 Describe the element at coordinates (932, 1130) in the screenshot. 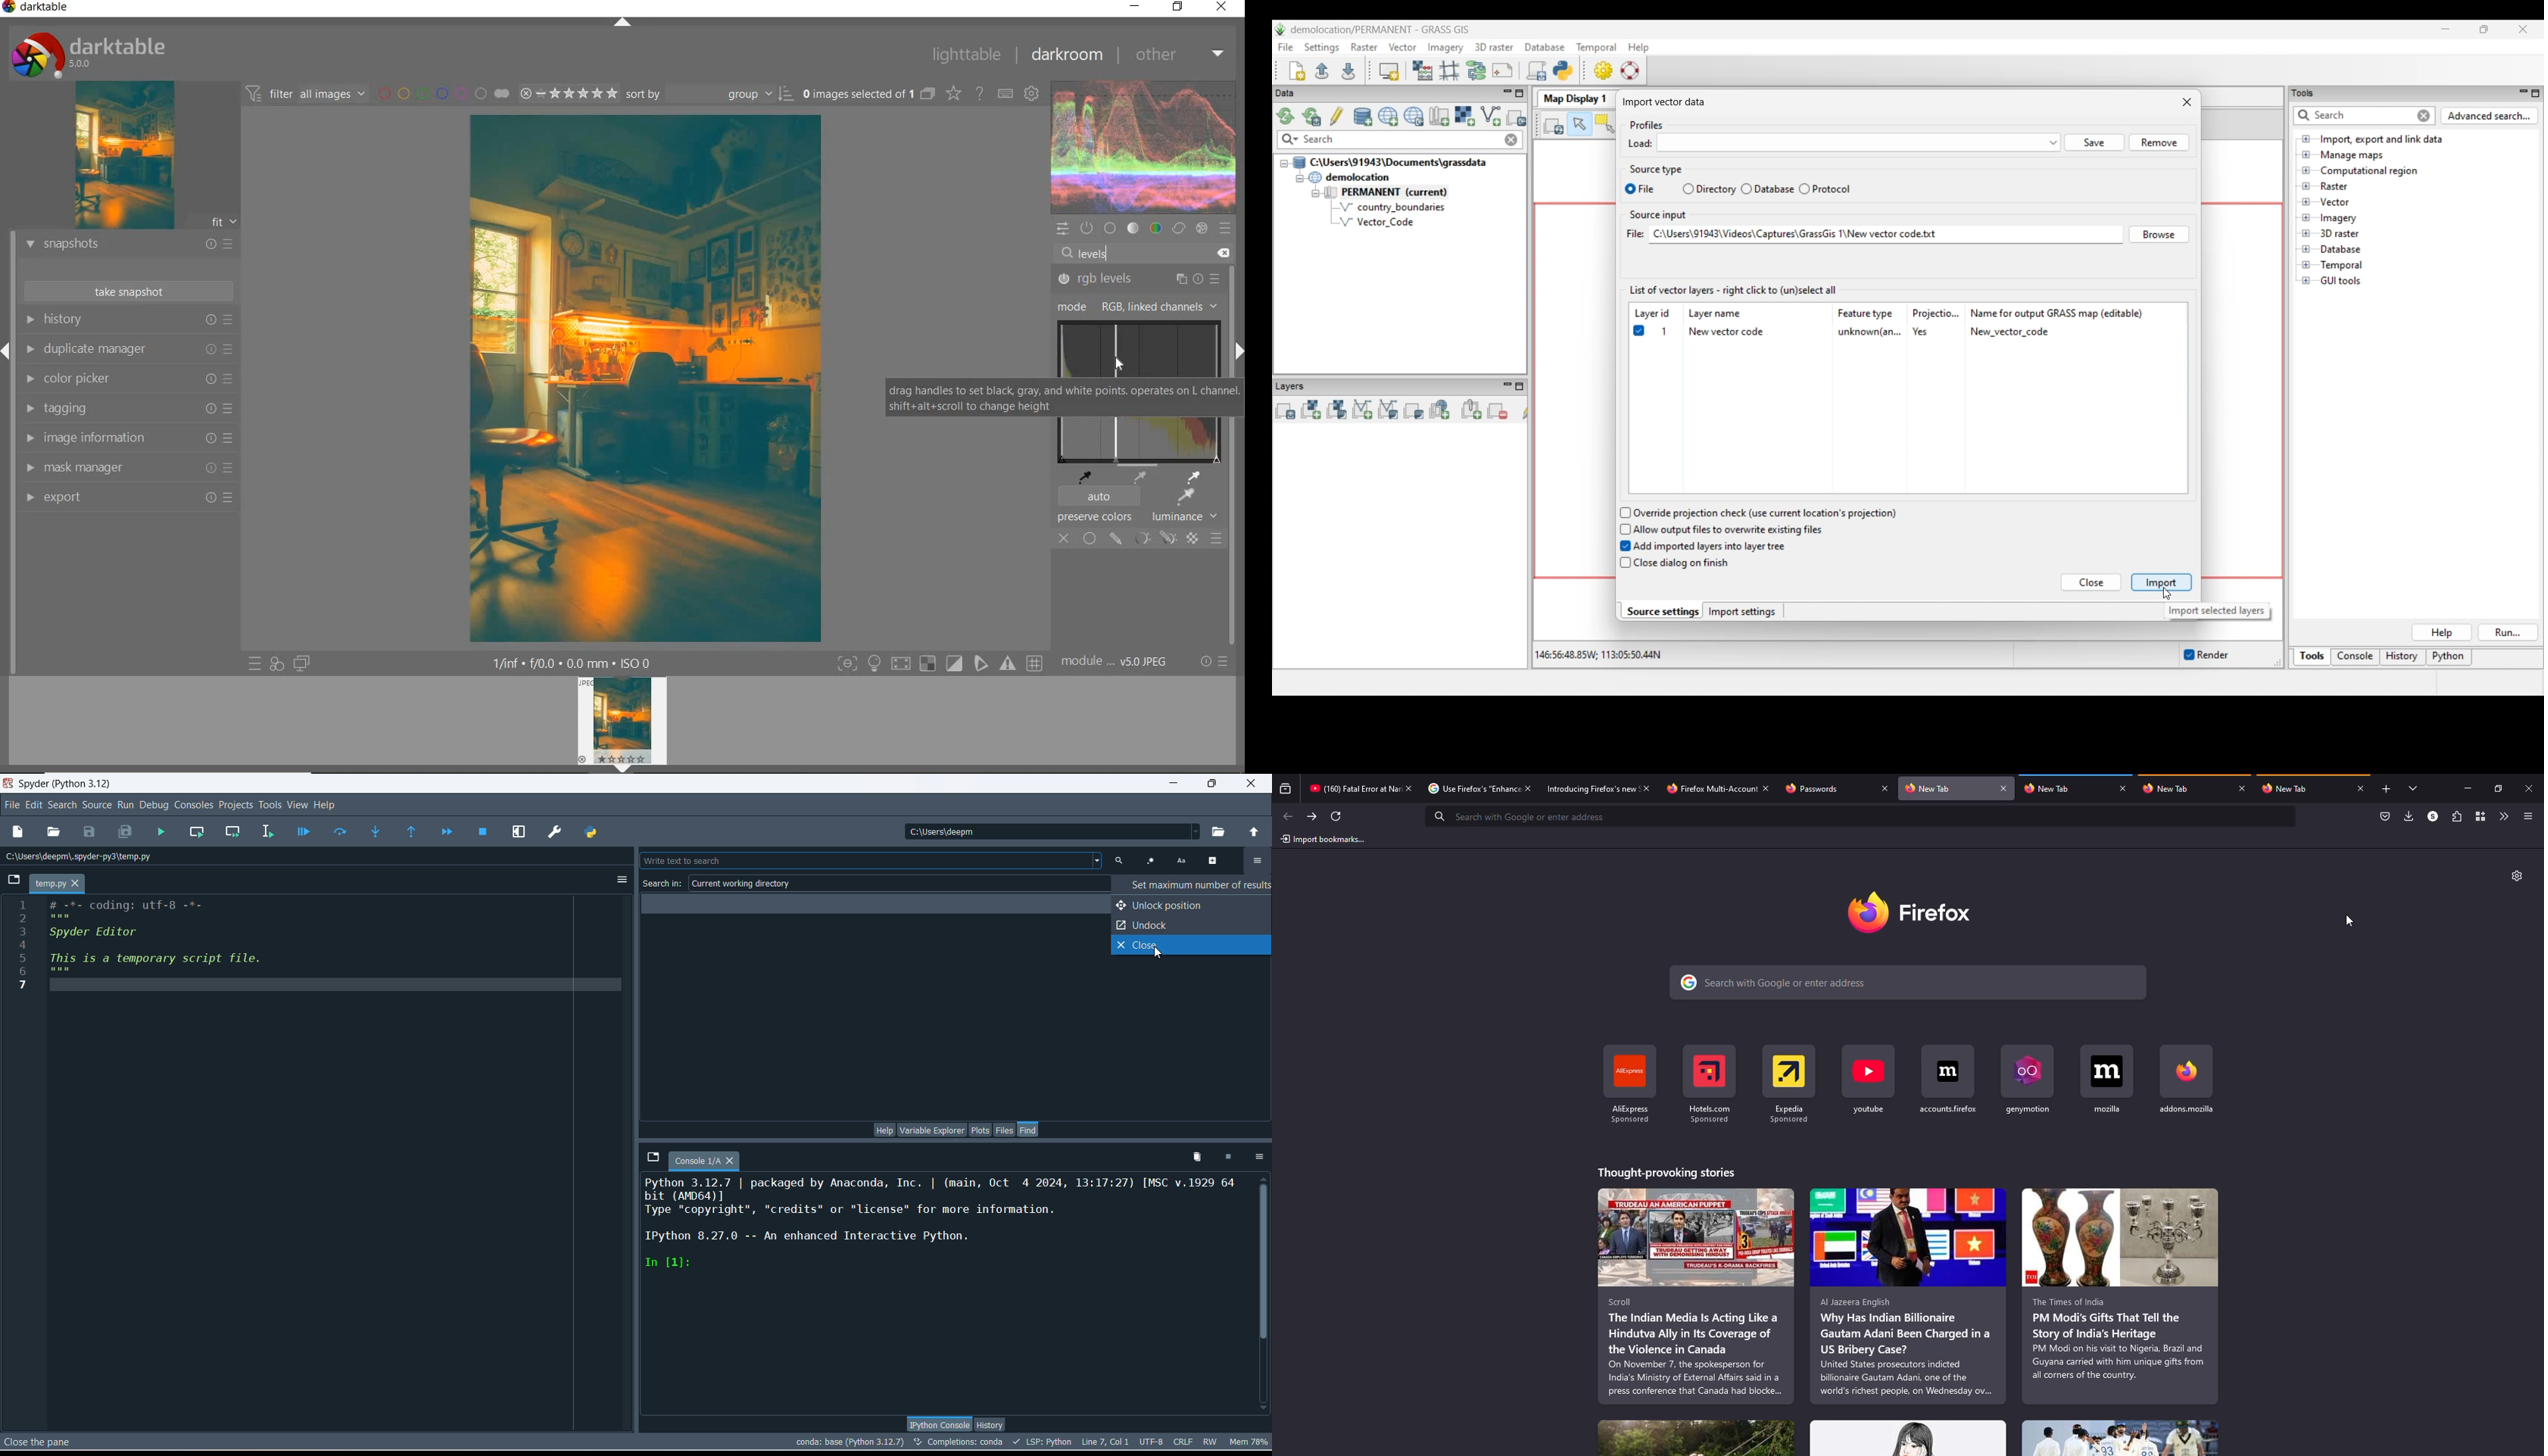

I see `variable explorer` at that location.